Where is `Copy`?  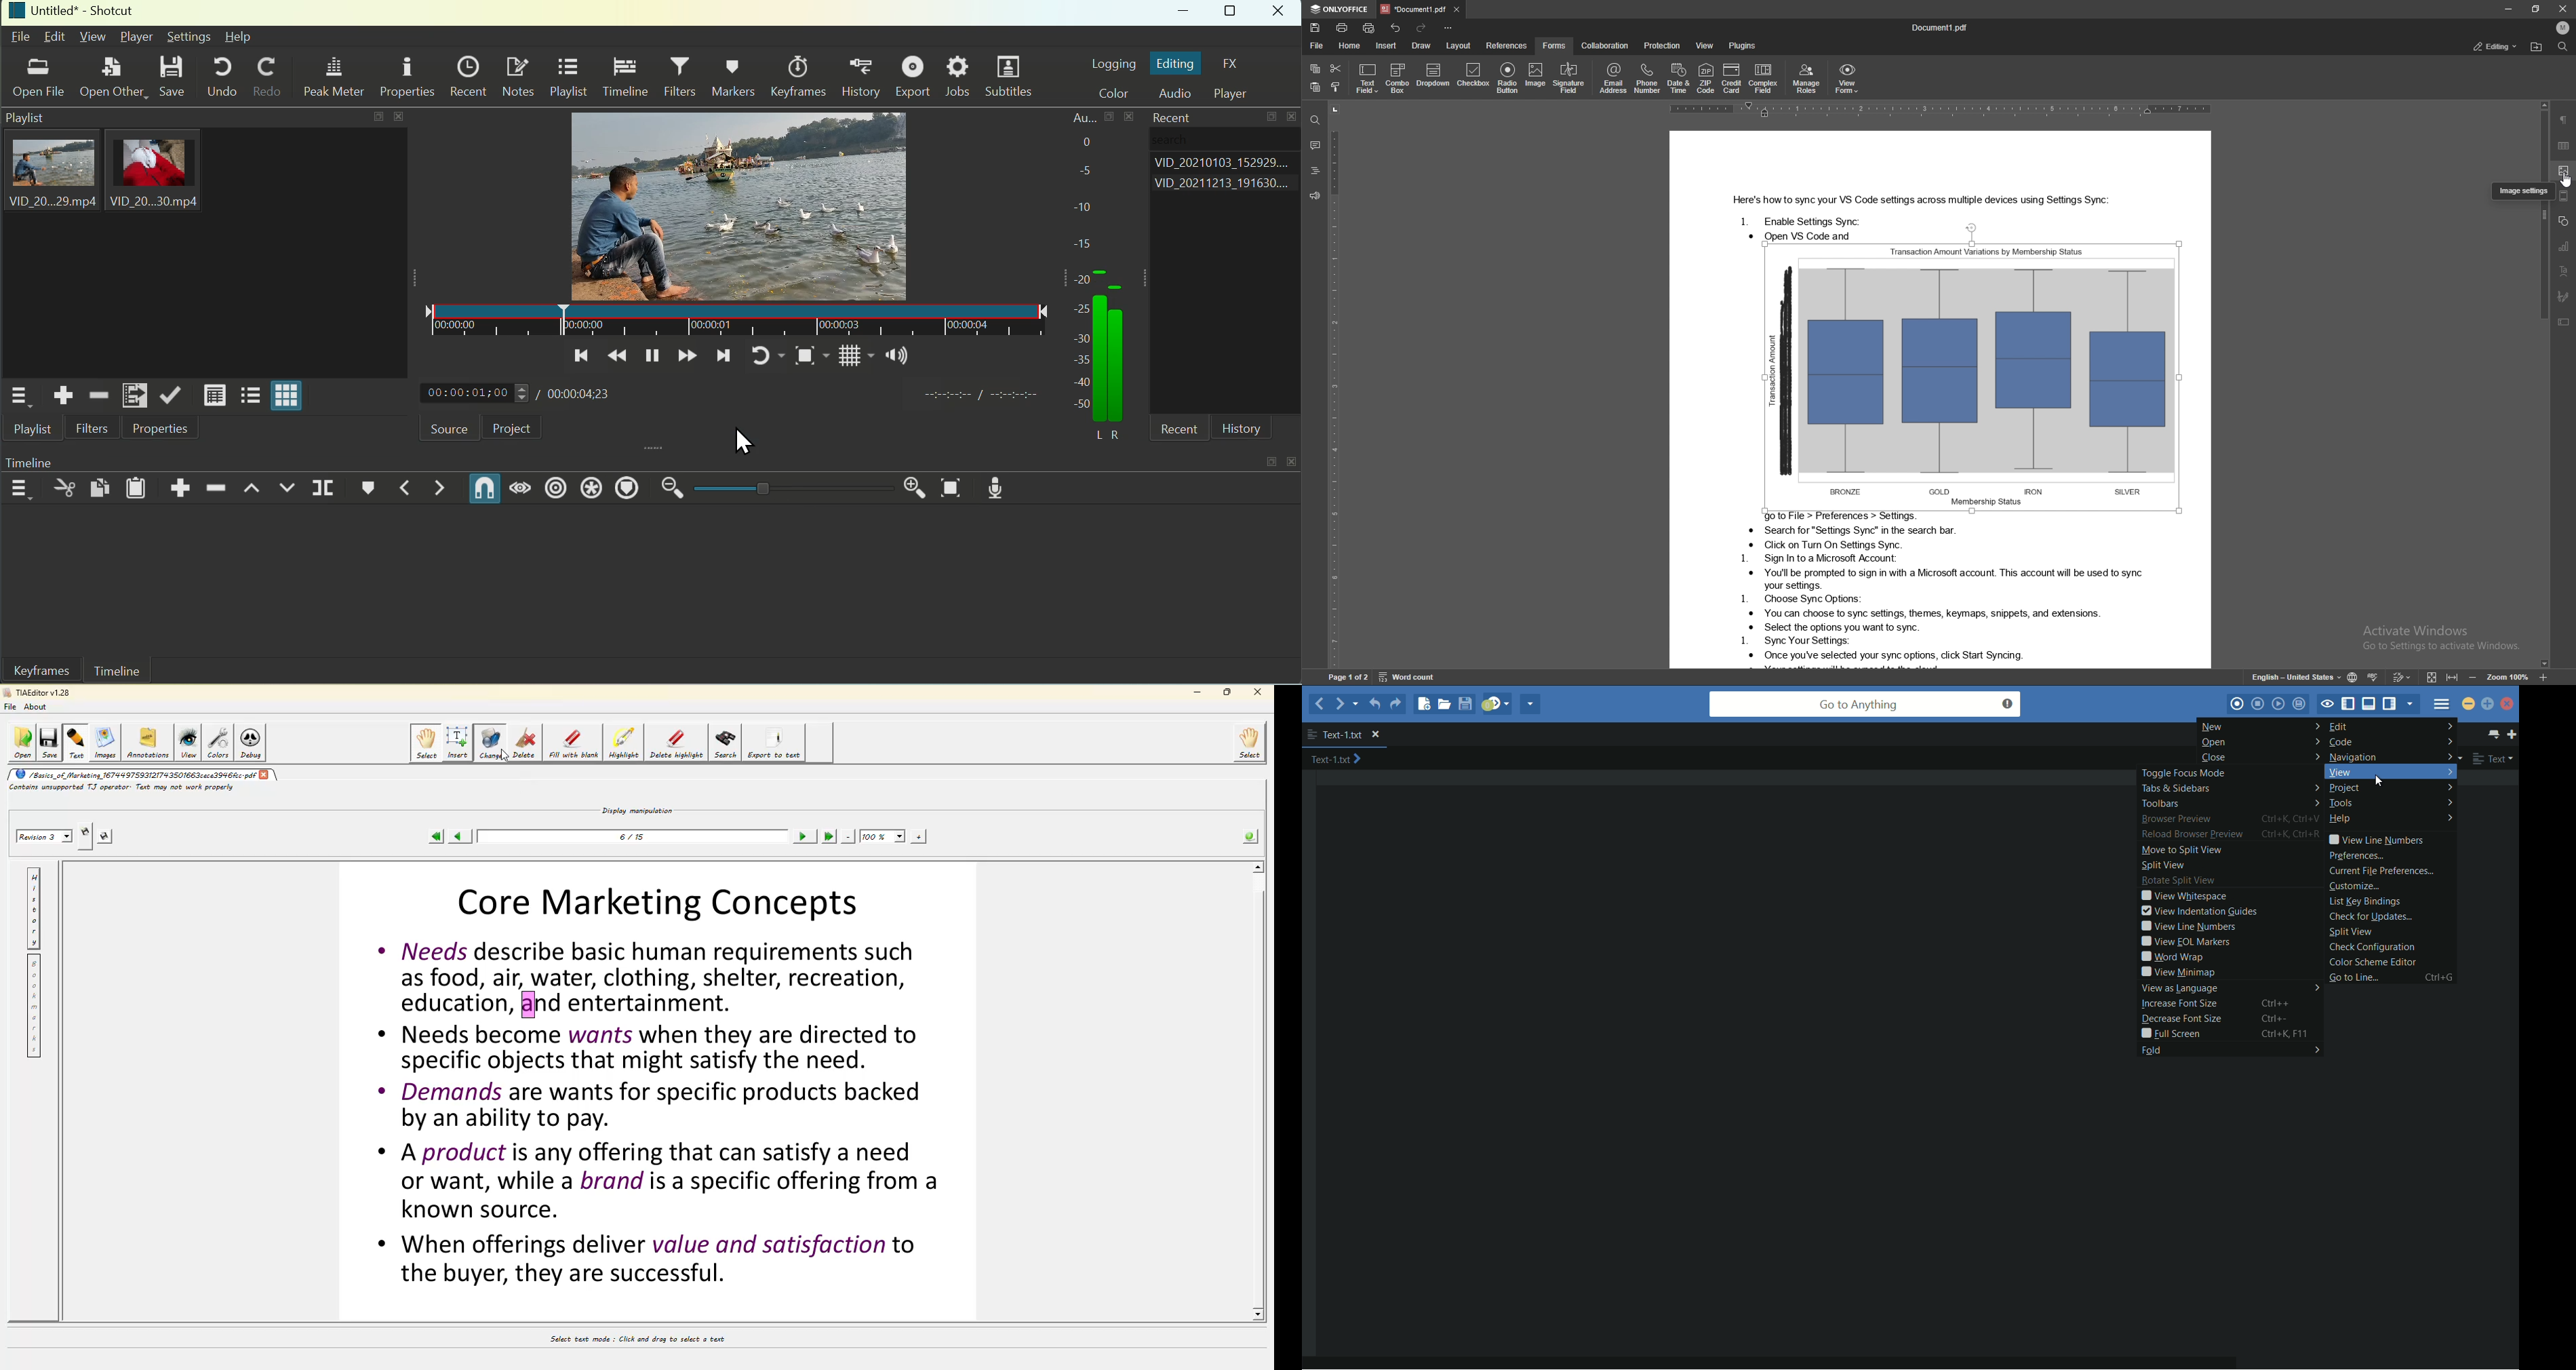
Copy is located at coordinates (102, 486).